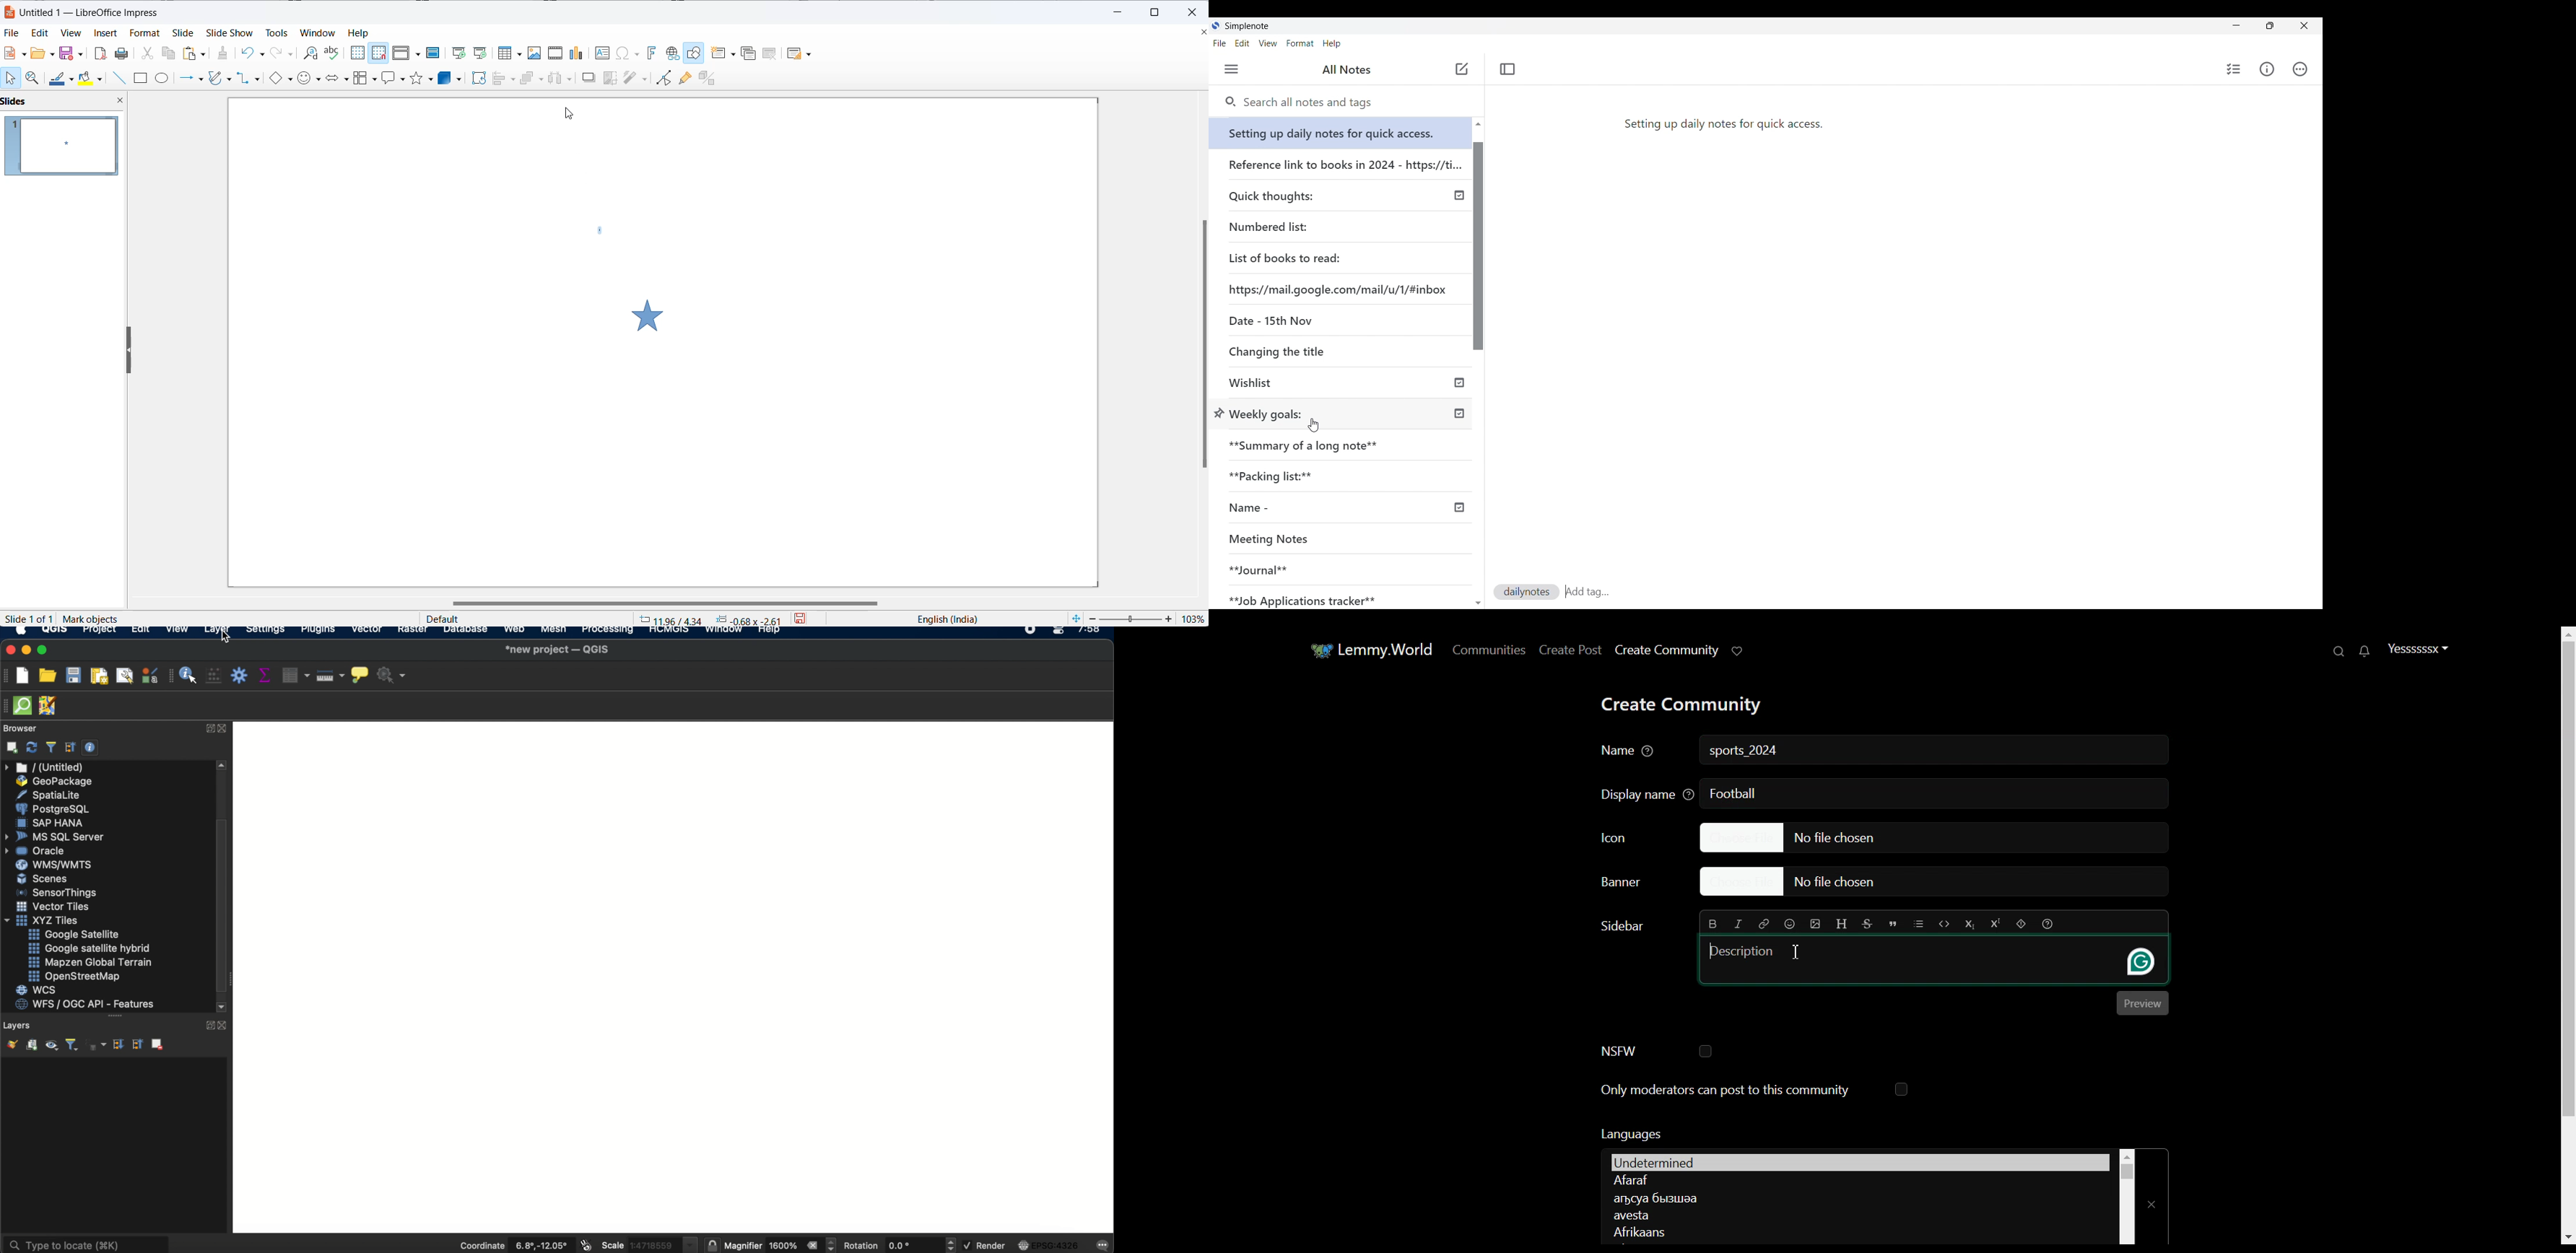 The width and height of the screenshot is (2576, 1260). Describe the element at coordinates (1313, 425) in the screenshot. I see `Cursor ` at that location.